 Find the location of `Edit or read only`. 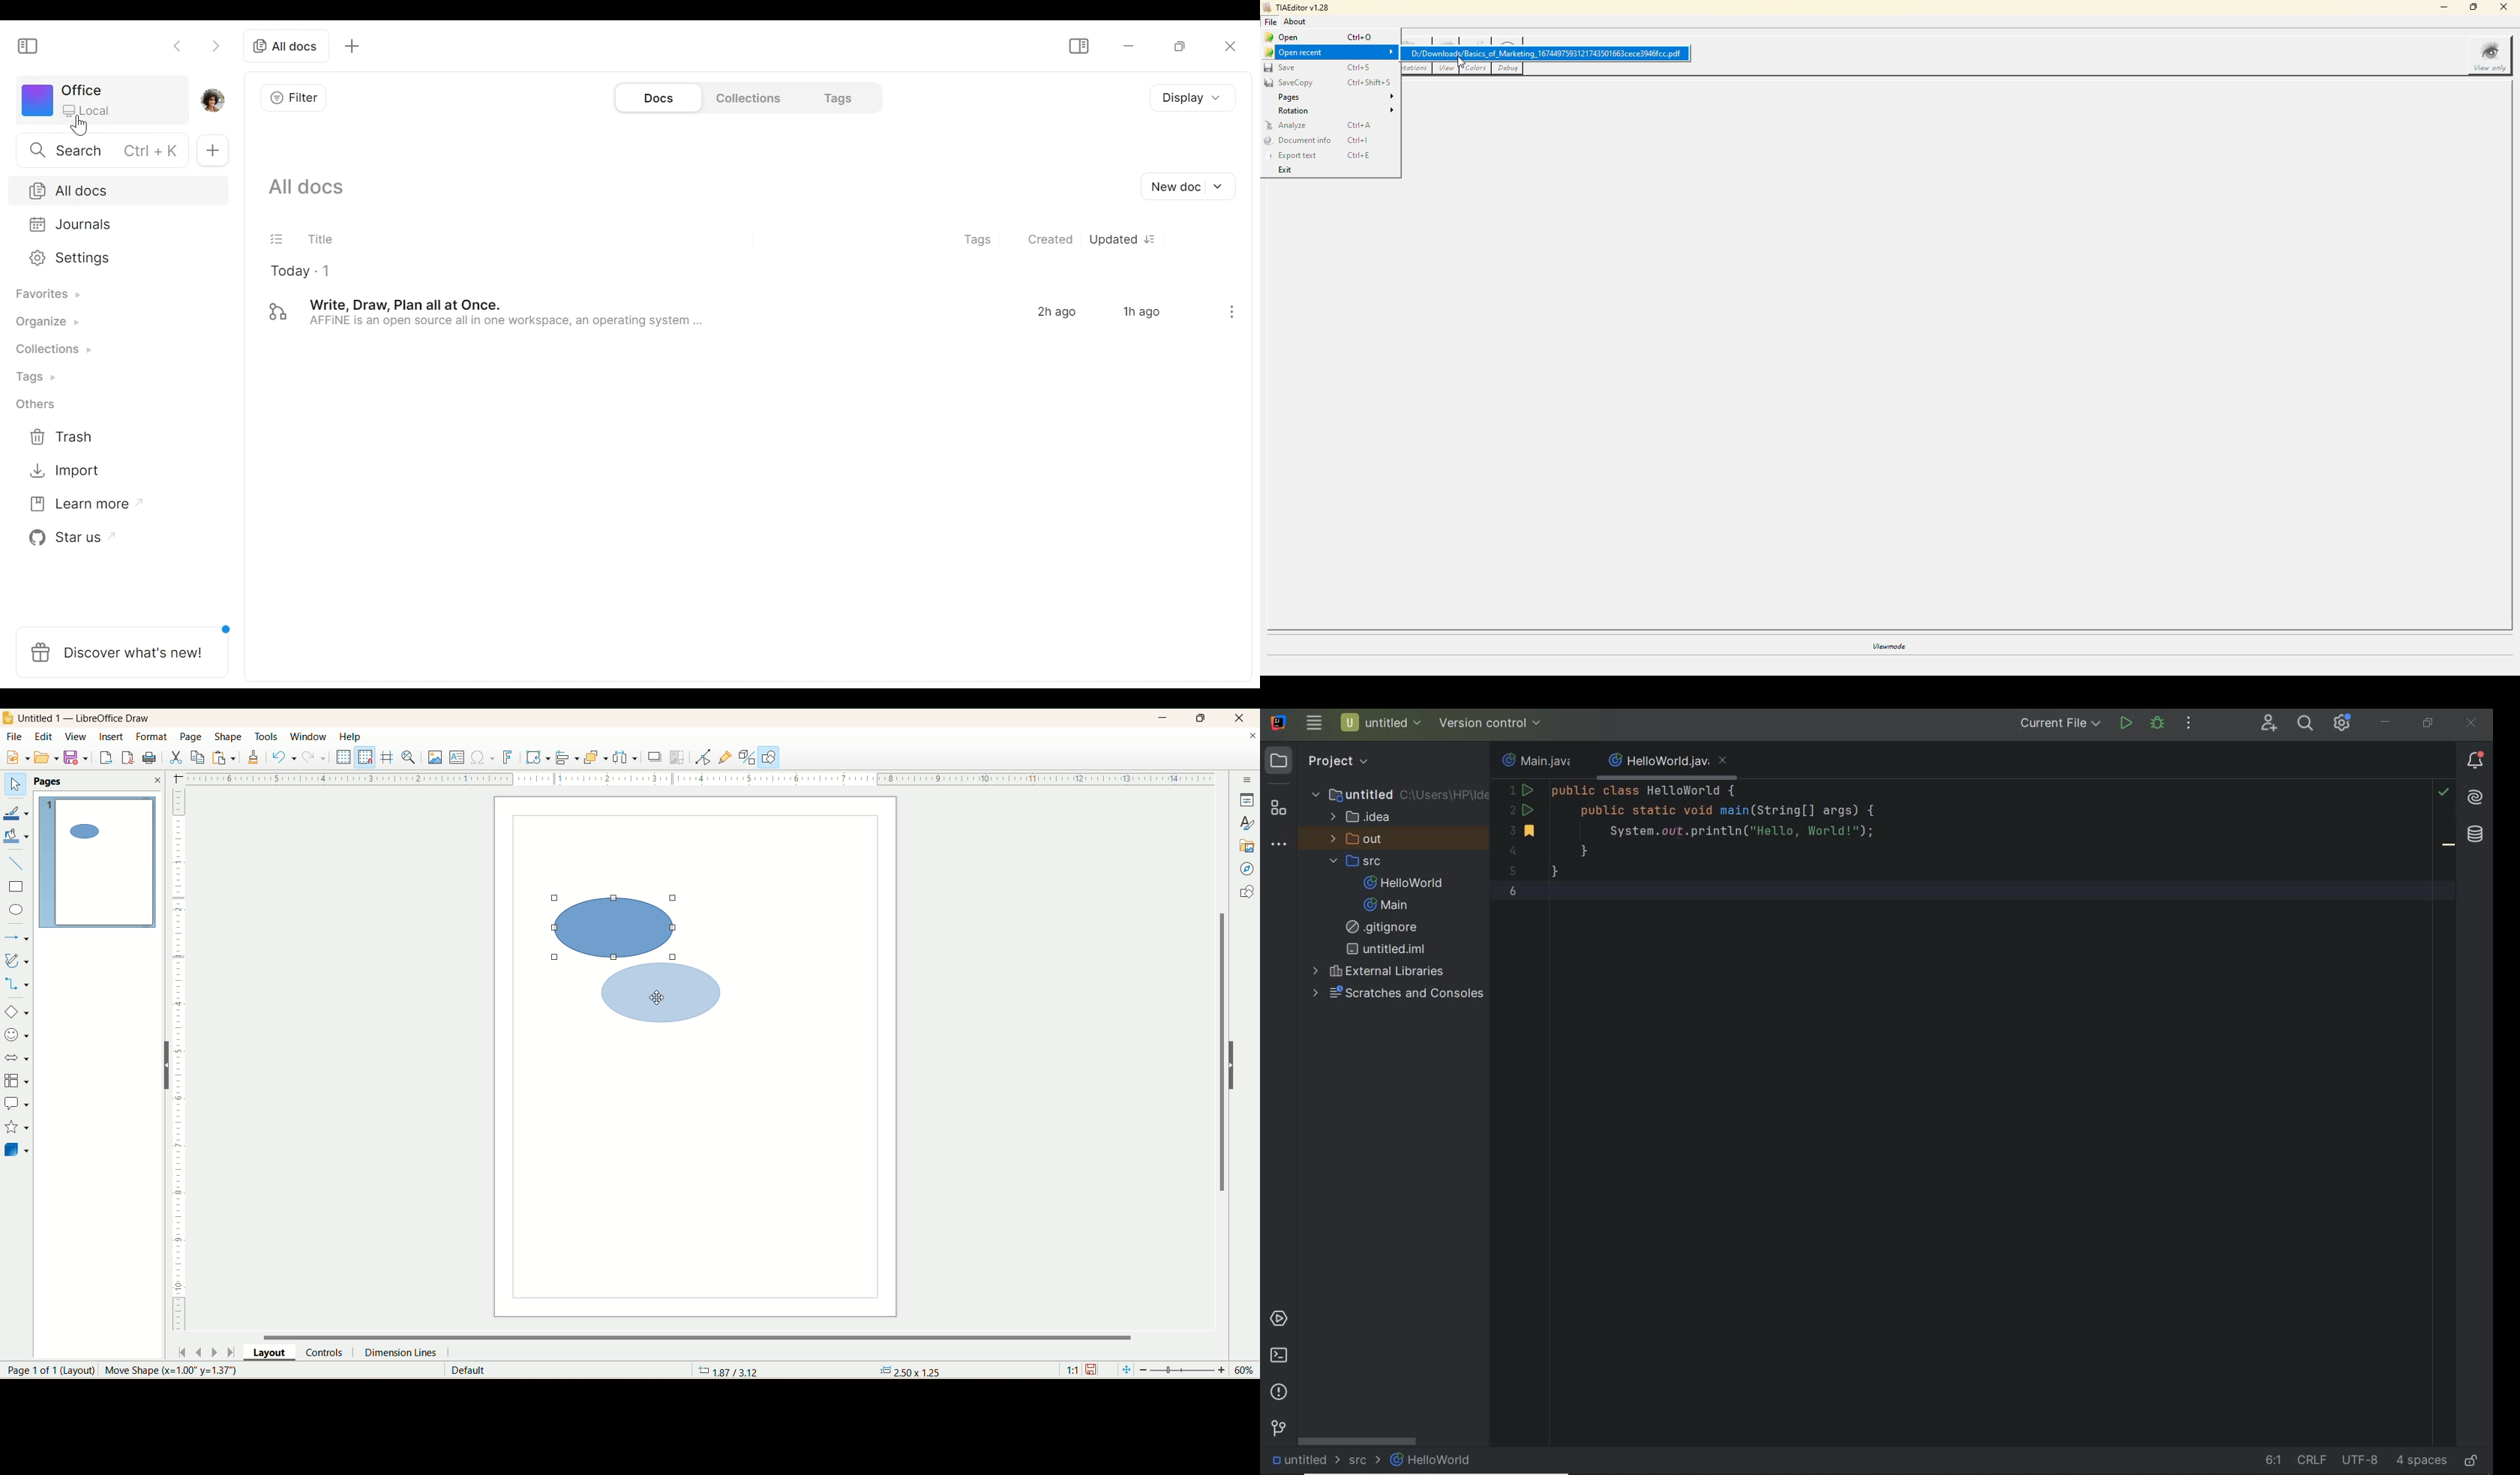

Edit or read only is located at coordinates (2473, 1458).